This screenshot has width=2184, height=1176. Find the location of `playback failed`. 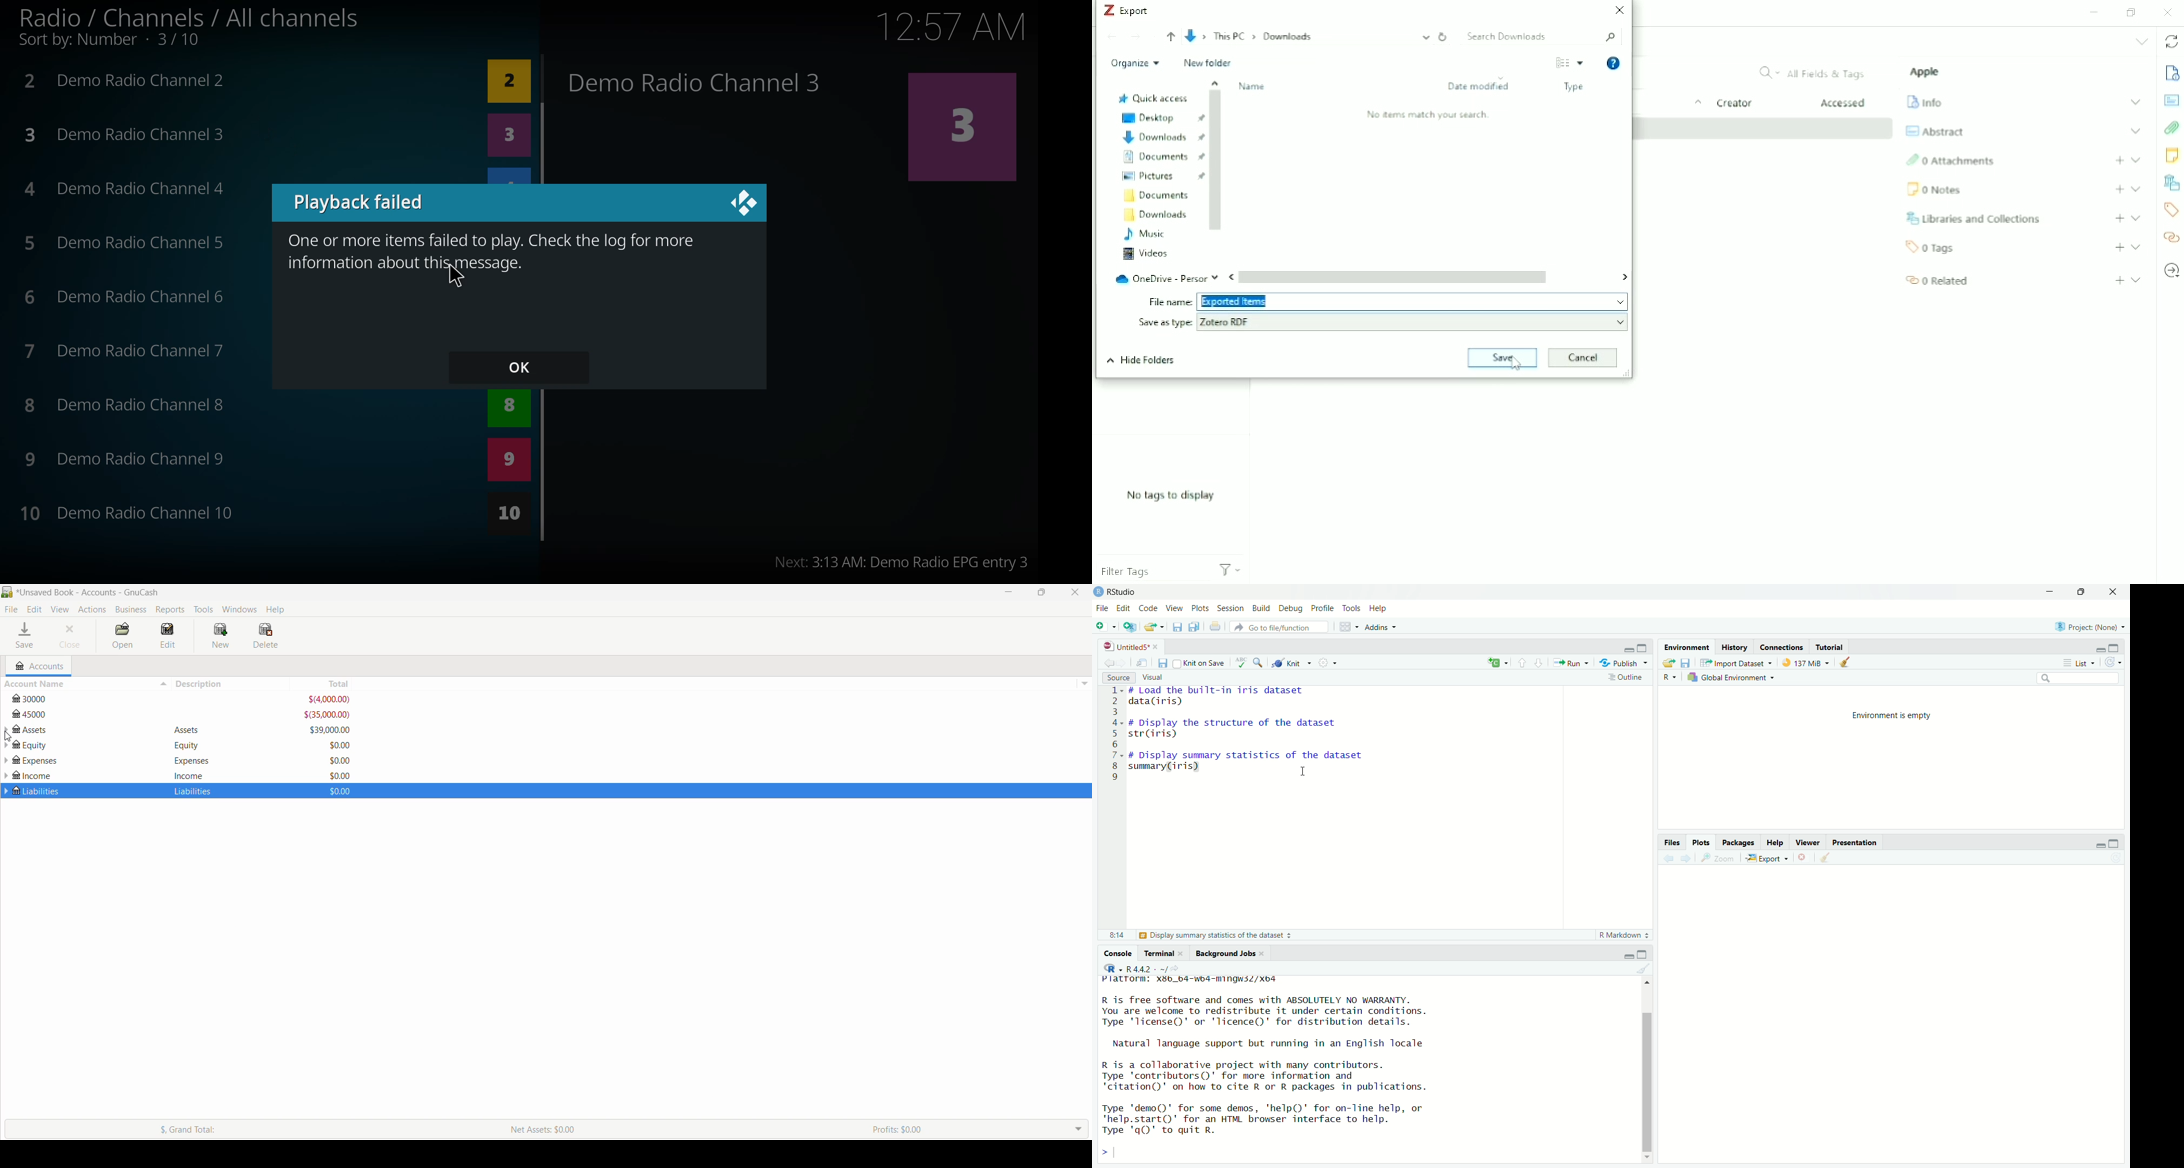

playback failed is located at coordinates (361, 202).